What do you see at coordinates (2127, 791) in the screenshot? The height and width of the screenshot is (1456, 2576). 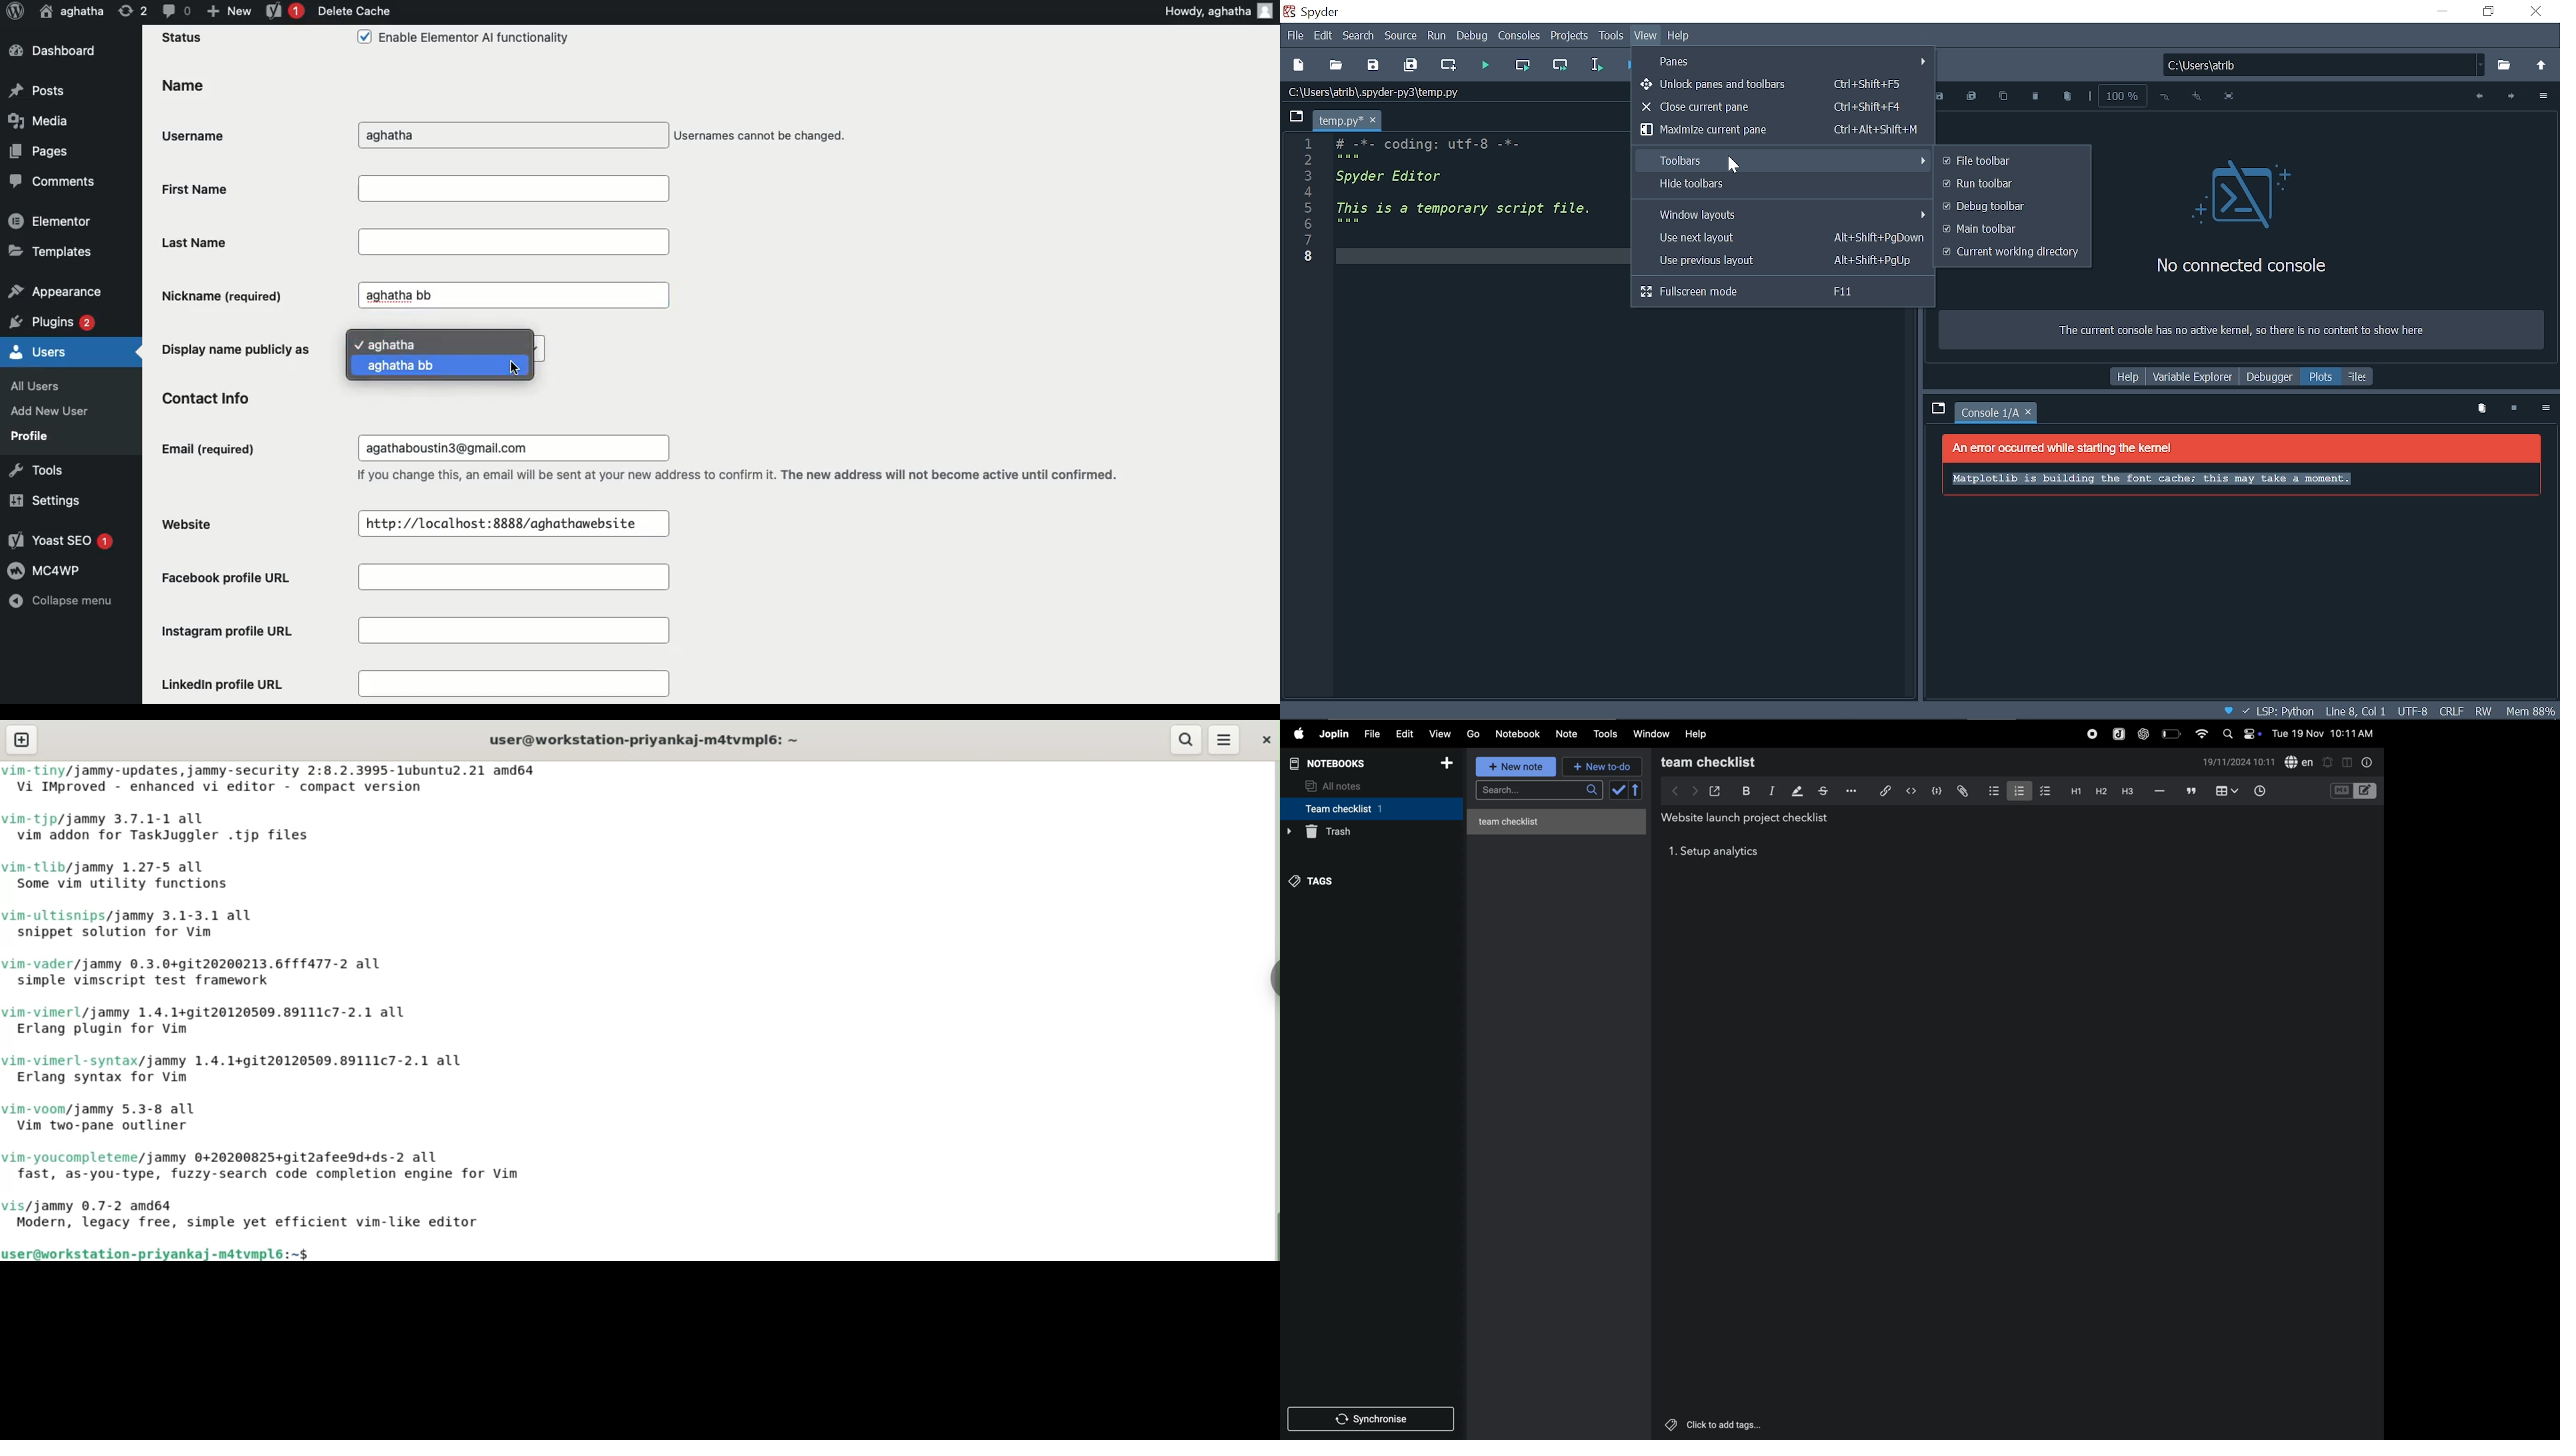 I see `heading 3` at bounding box center [2127, 791].